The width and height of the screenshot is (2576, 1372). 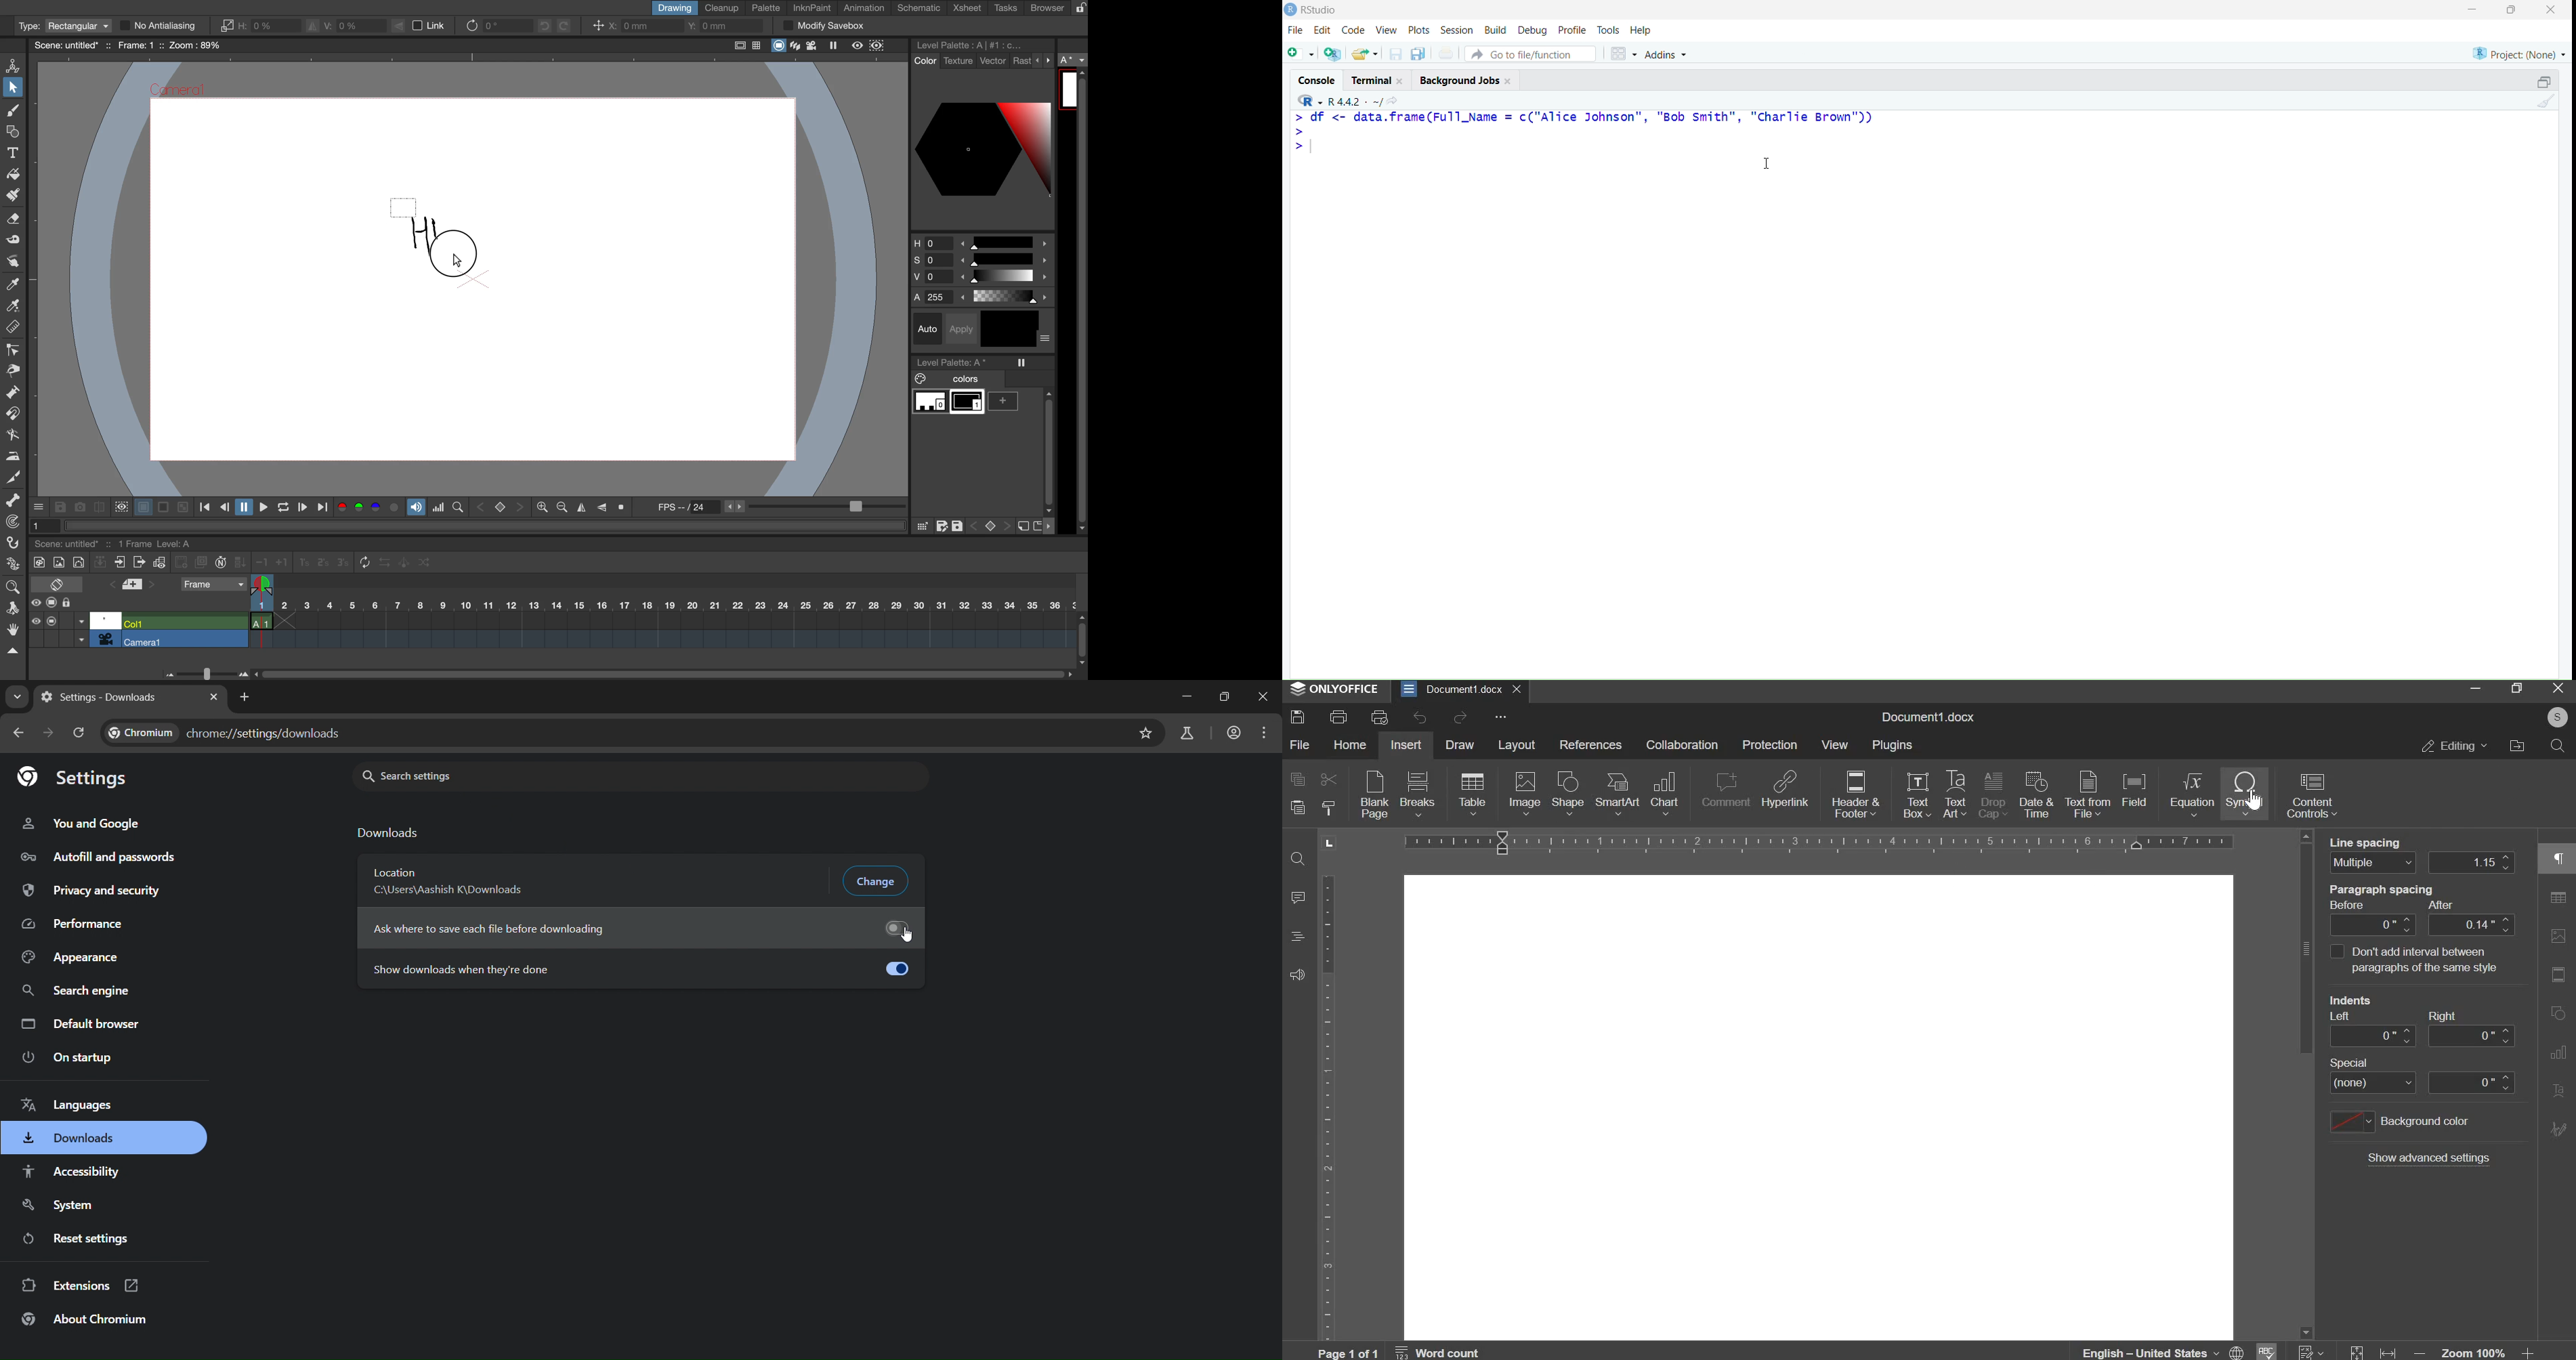 I want to click on search tabs, so click(x=15, y=697).